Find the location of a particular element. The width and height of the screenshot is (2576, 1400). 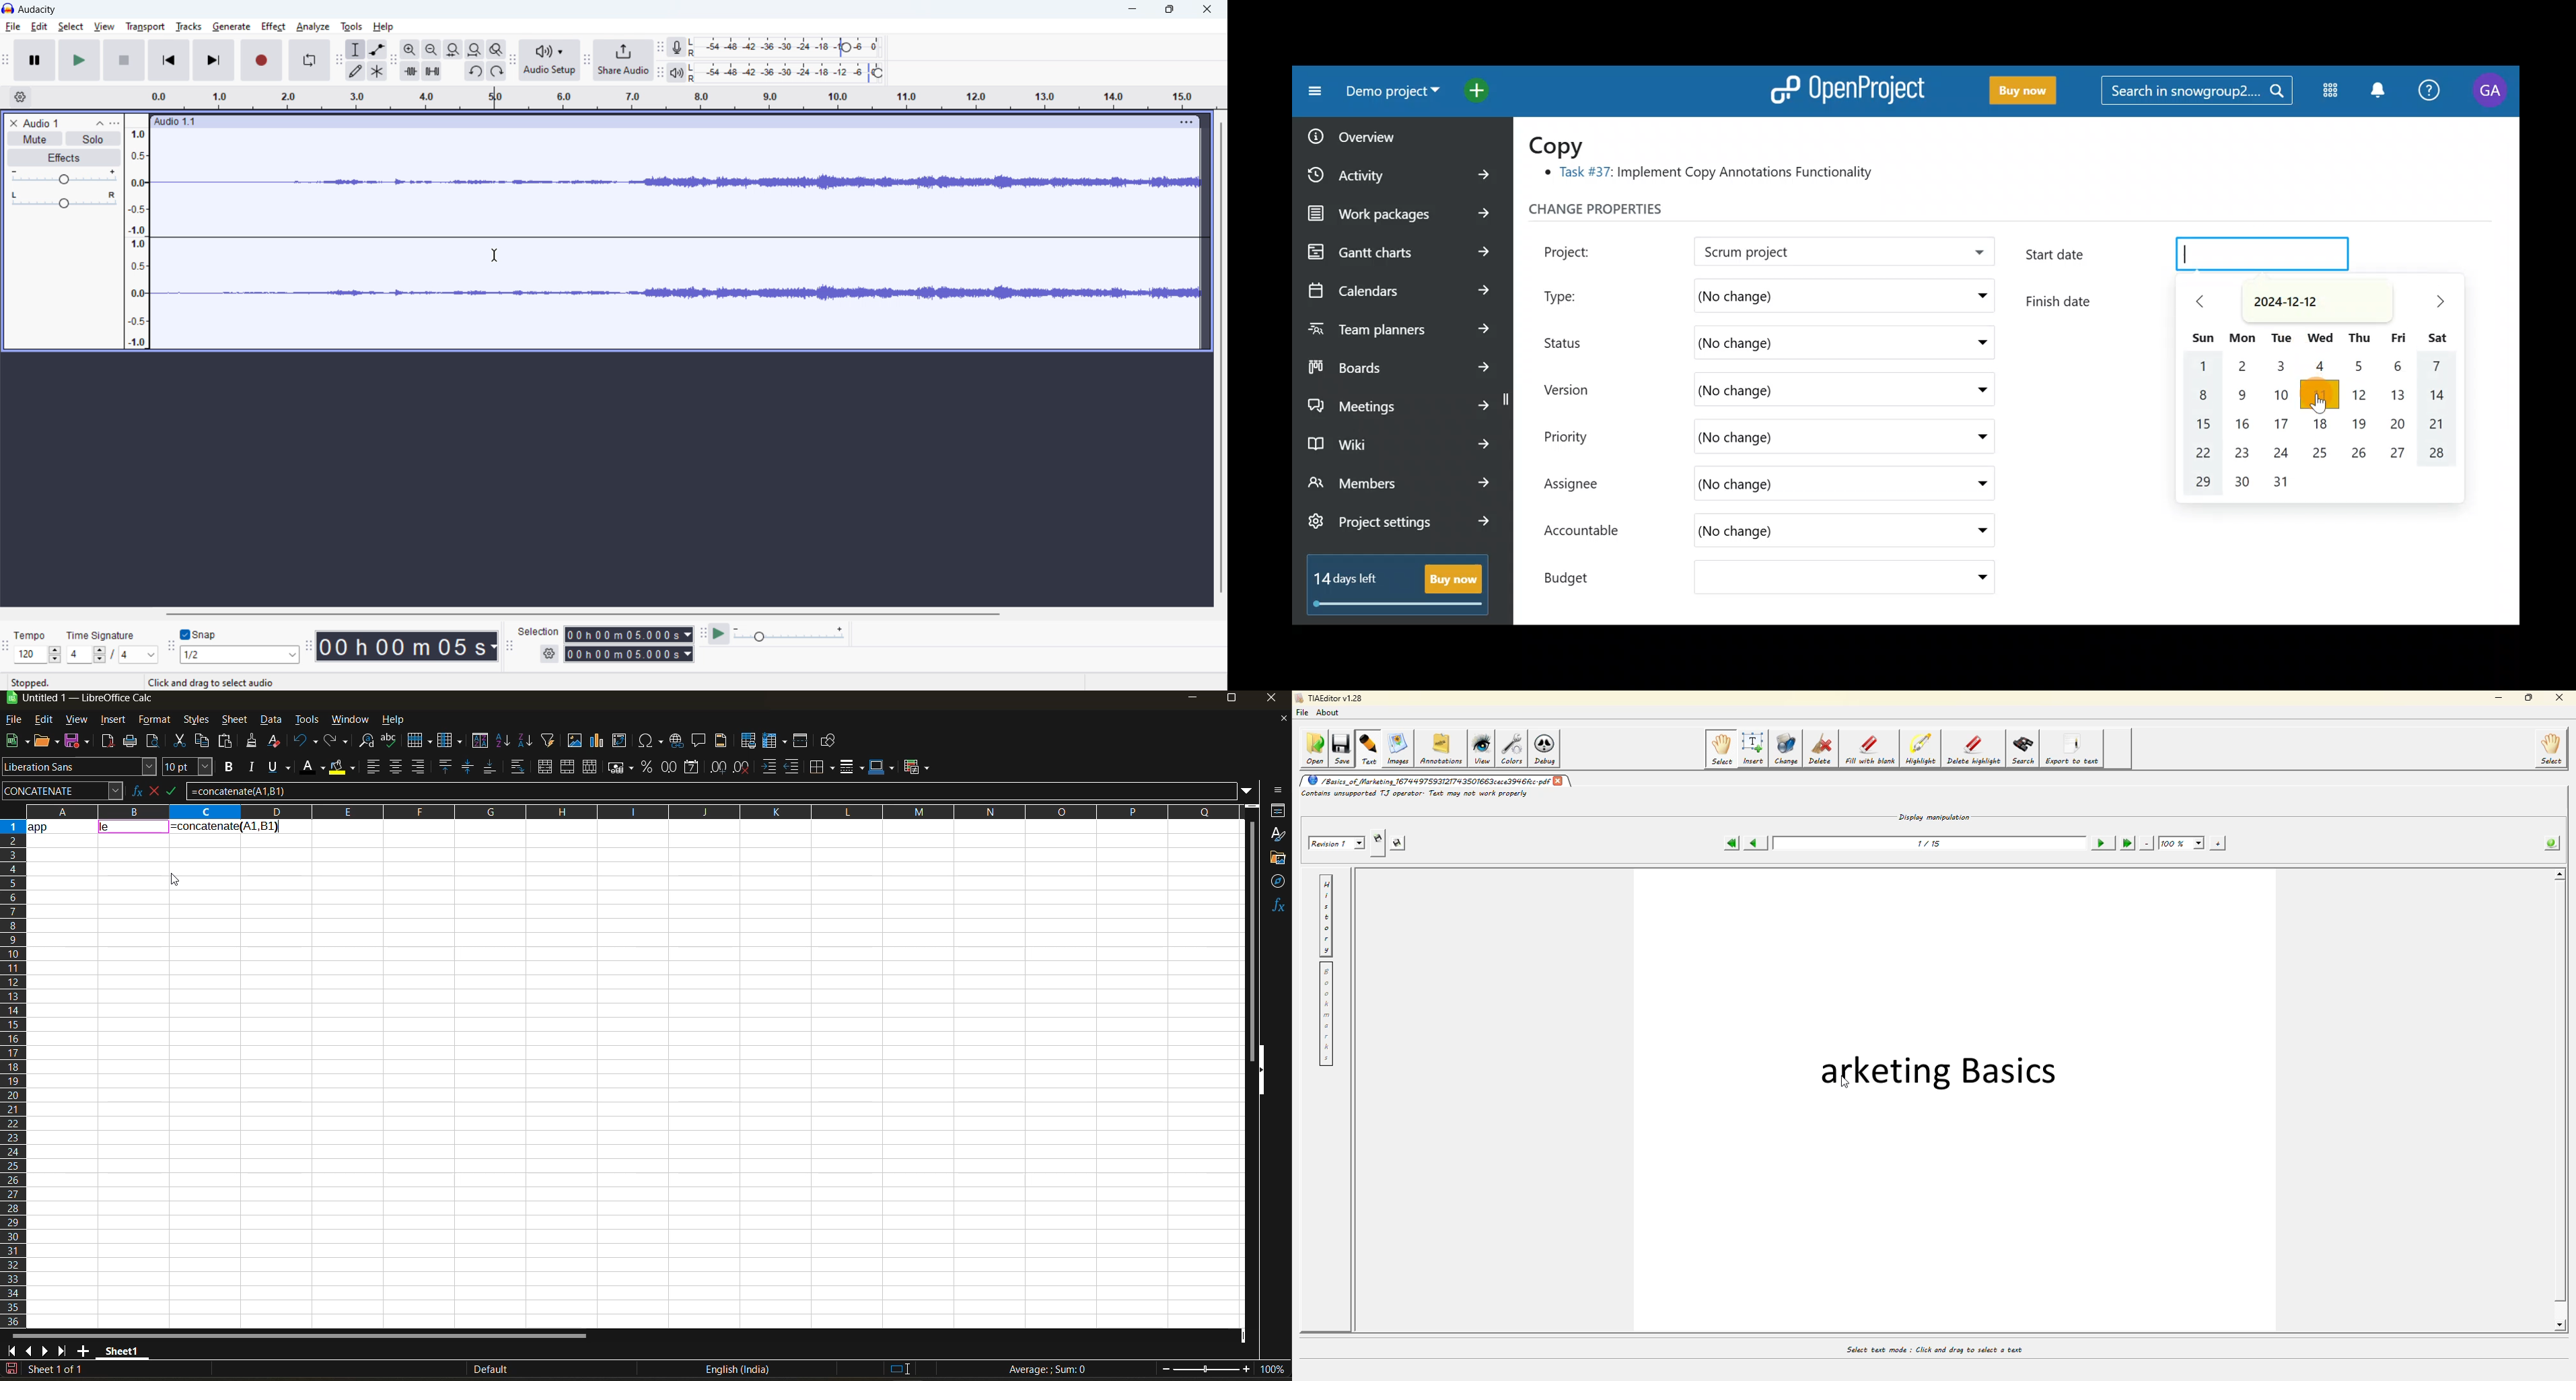

Project settings is located at coordinates (1399, 528).